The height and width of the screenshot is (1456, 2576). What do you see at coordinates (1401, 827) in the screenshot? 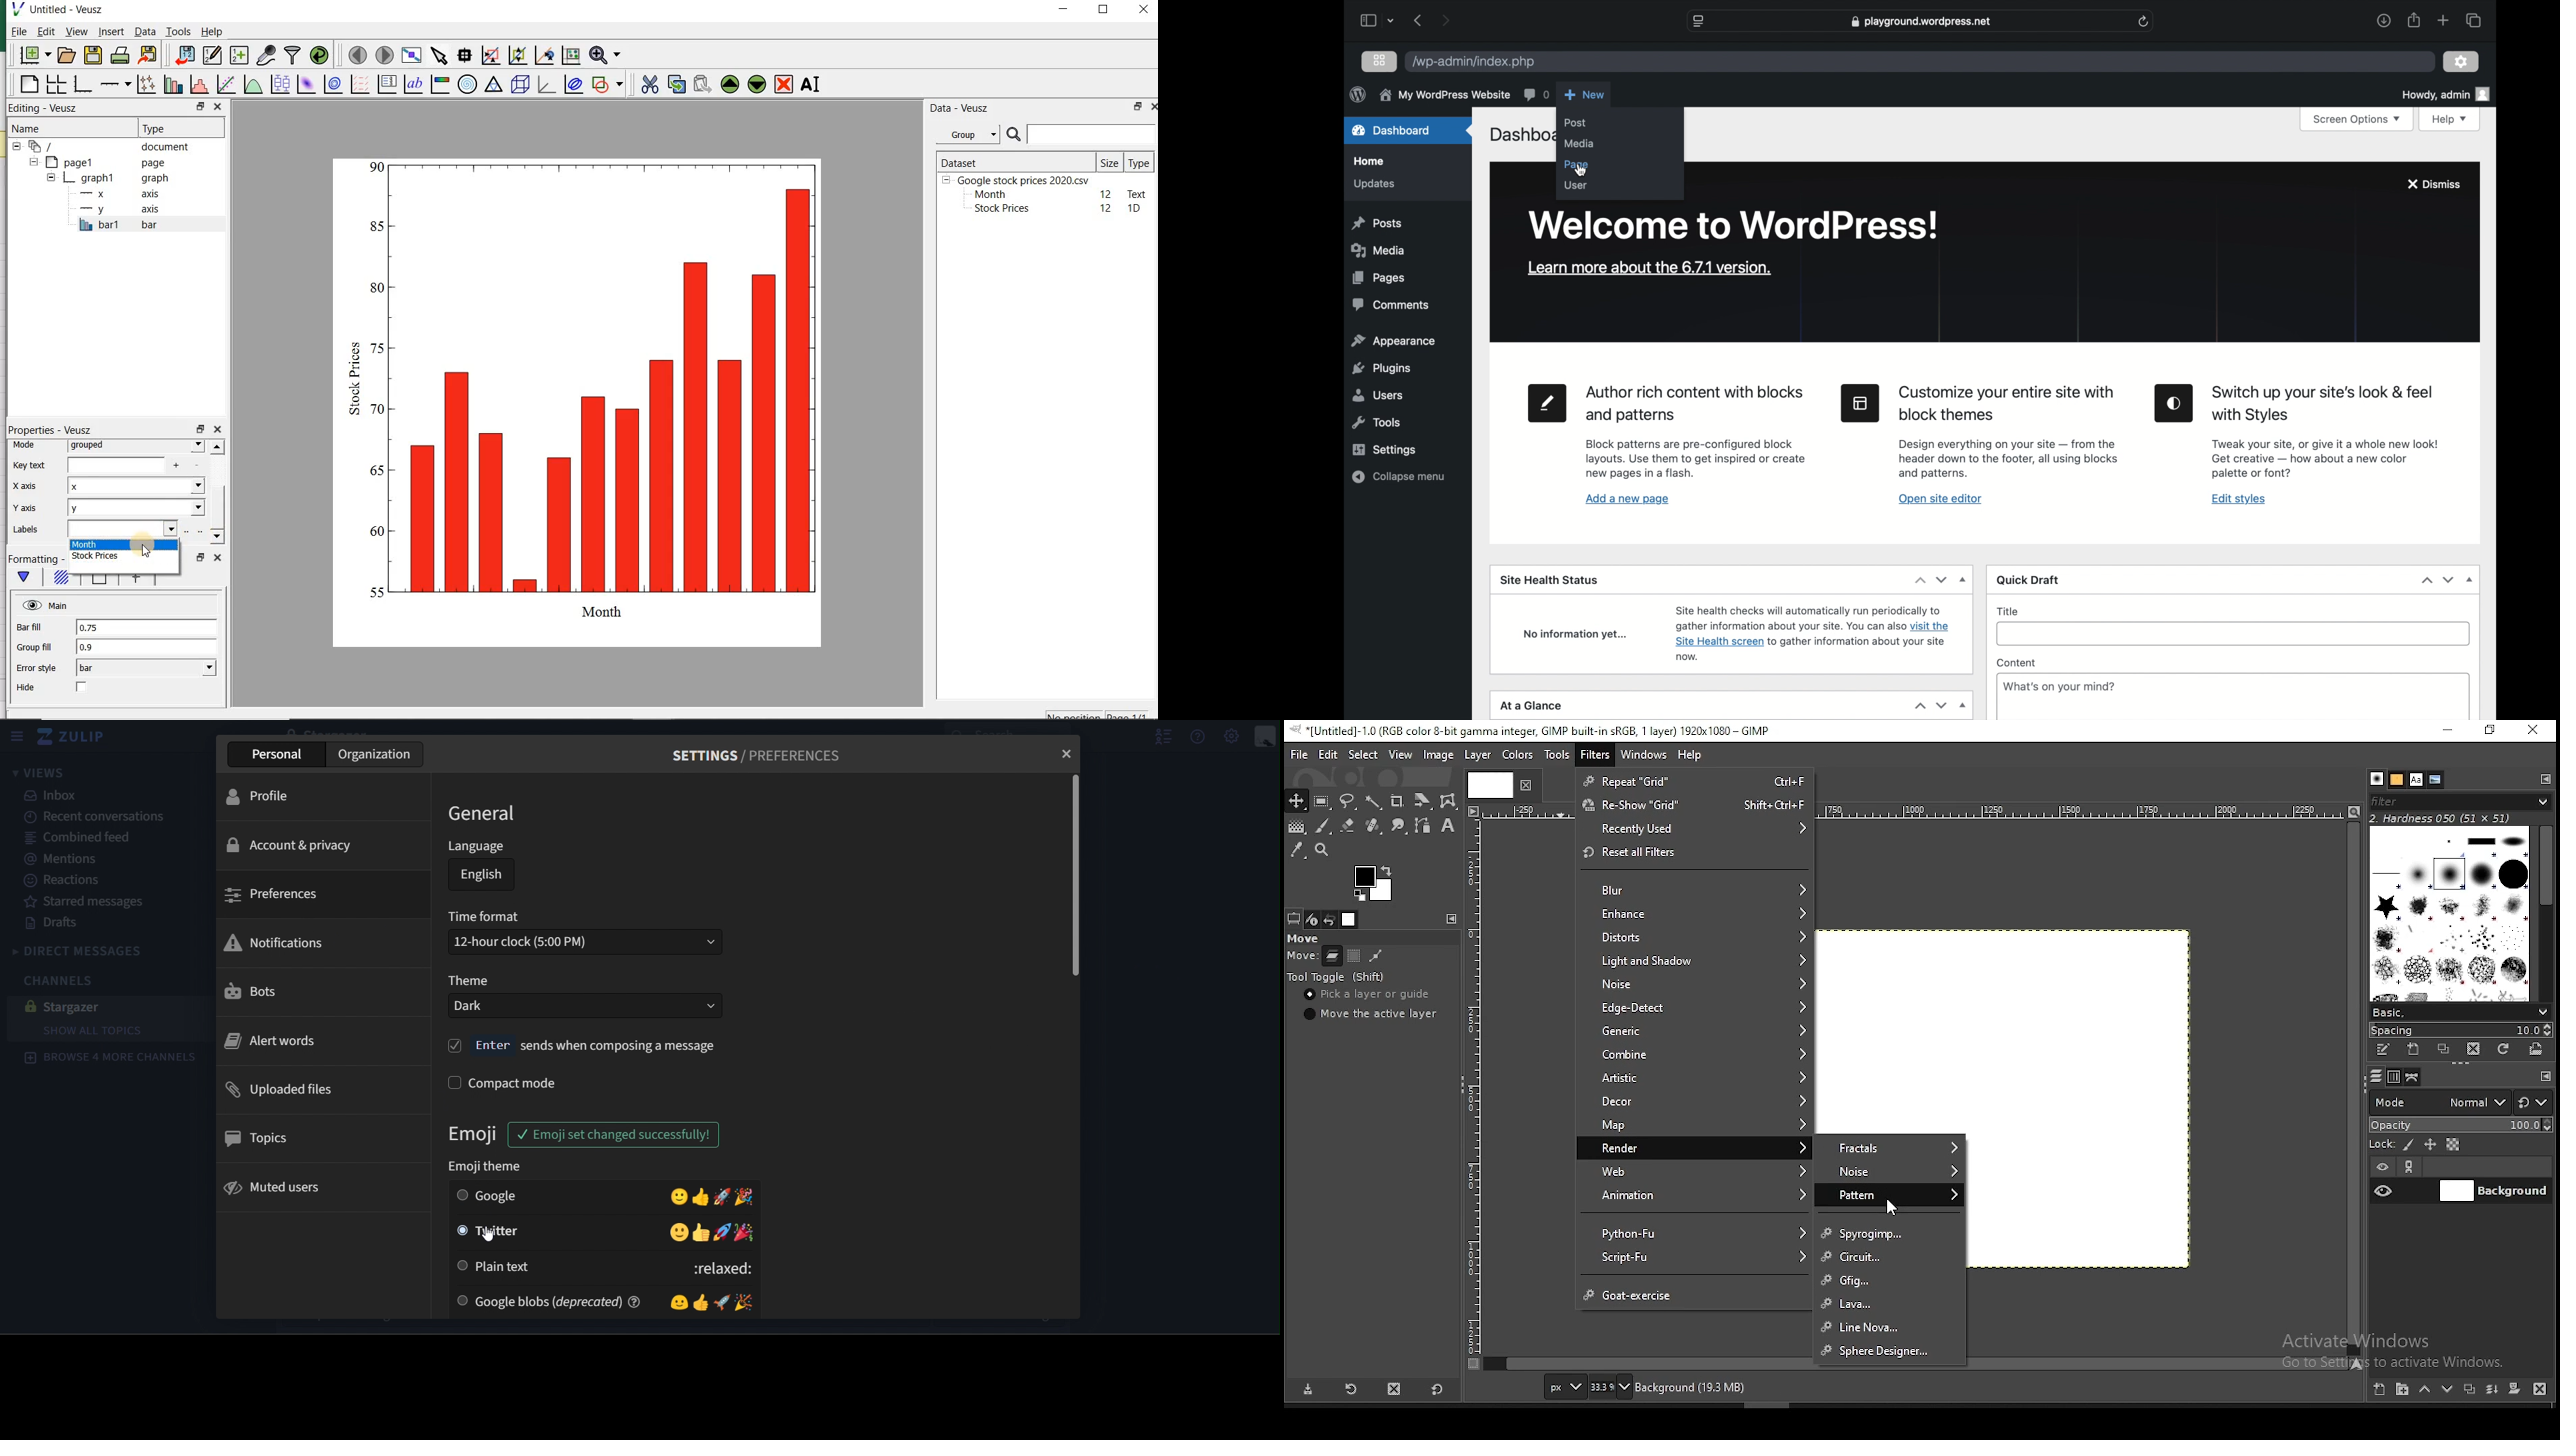
I see `smudge tool` at bounding box center [1401, 827].